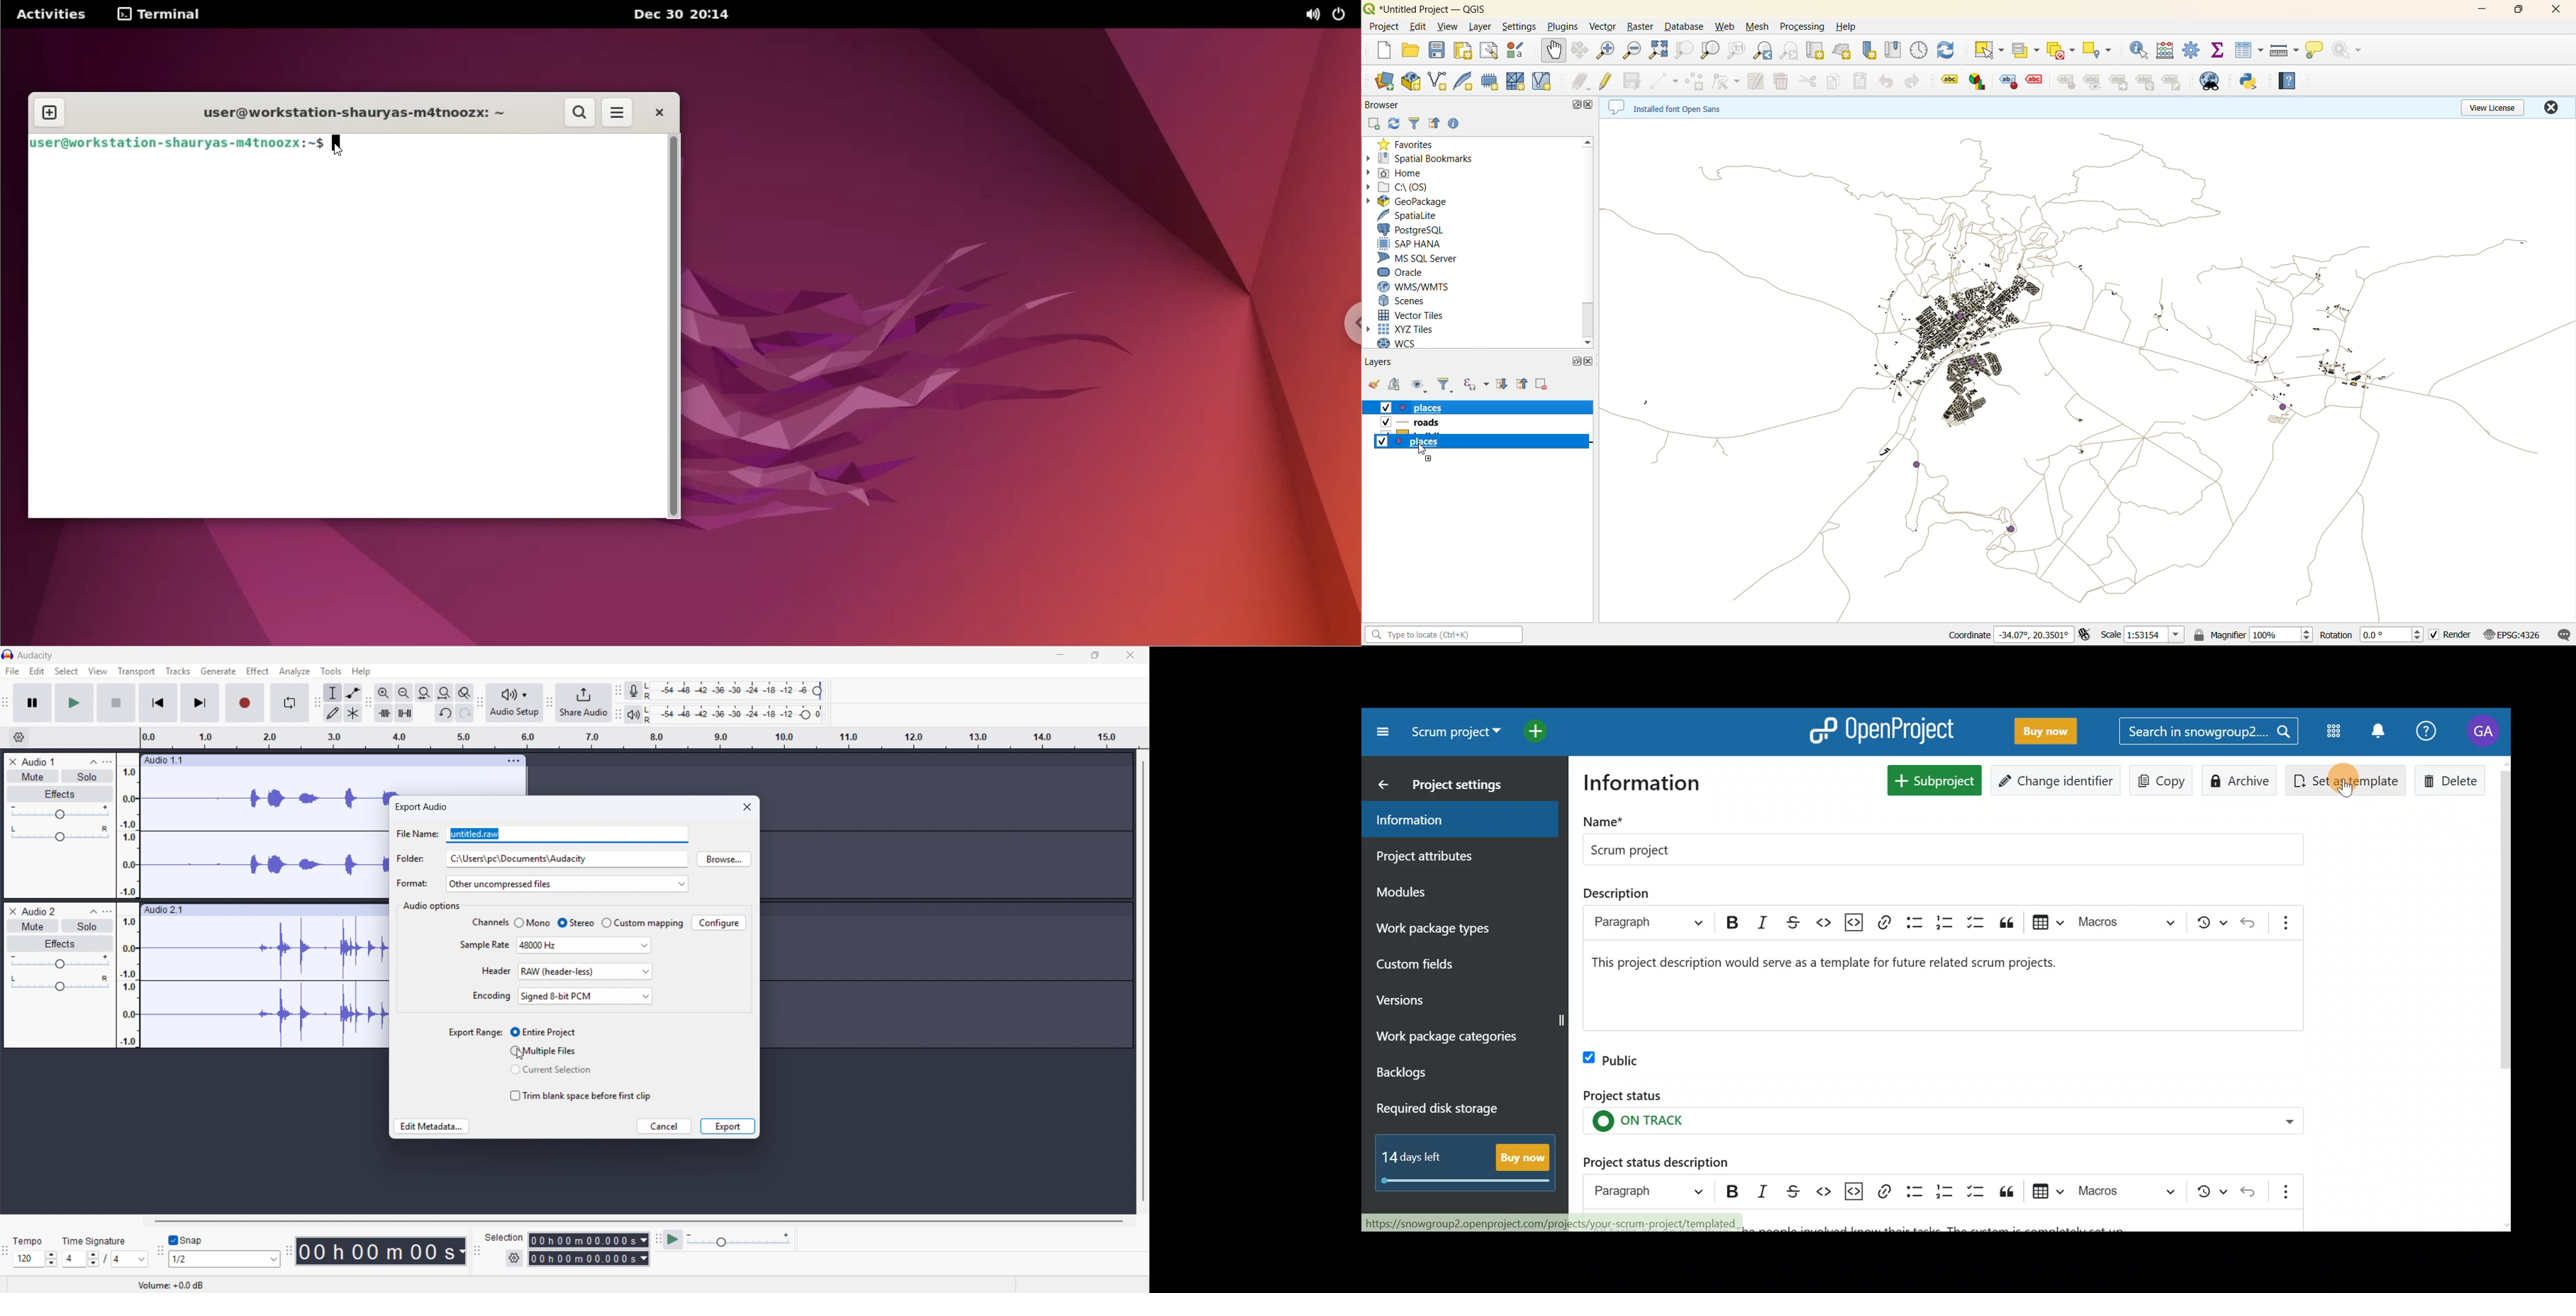 The image size is (2576, 1316). I want to click on Selection settings, so click(514, 1258).